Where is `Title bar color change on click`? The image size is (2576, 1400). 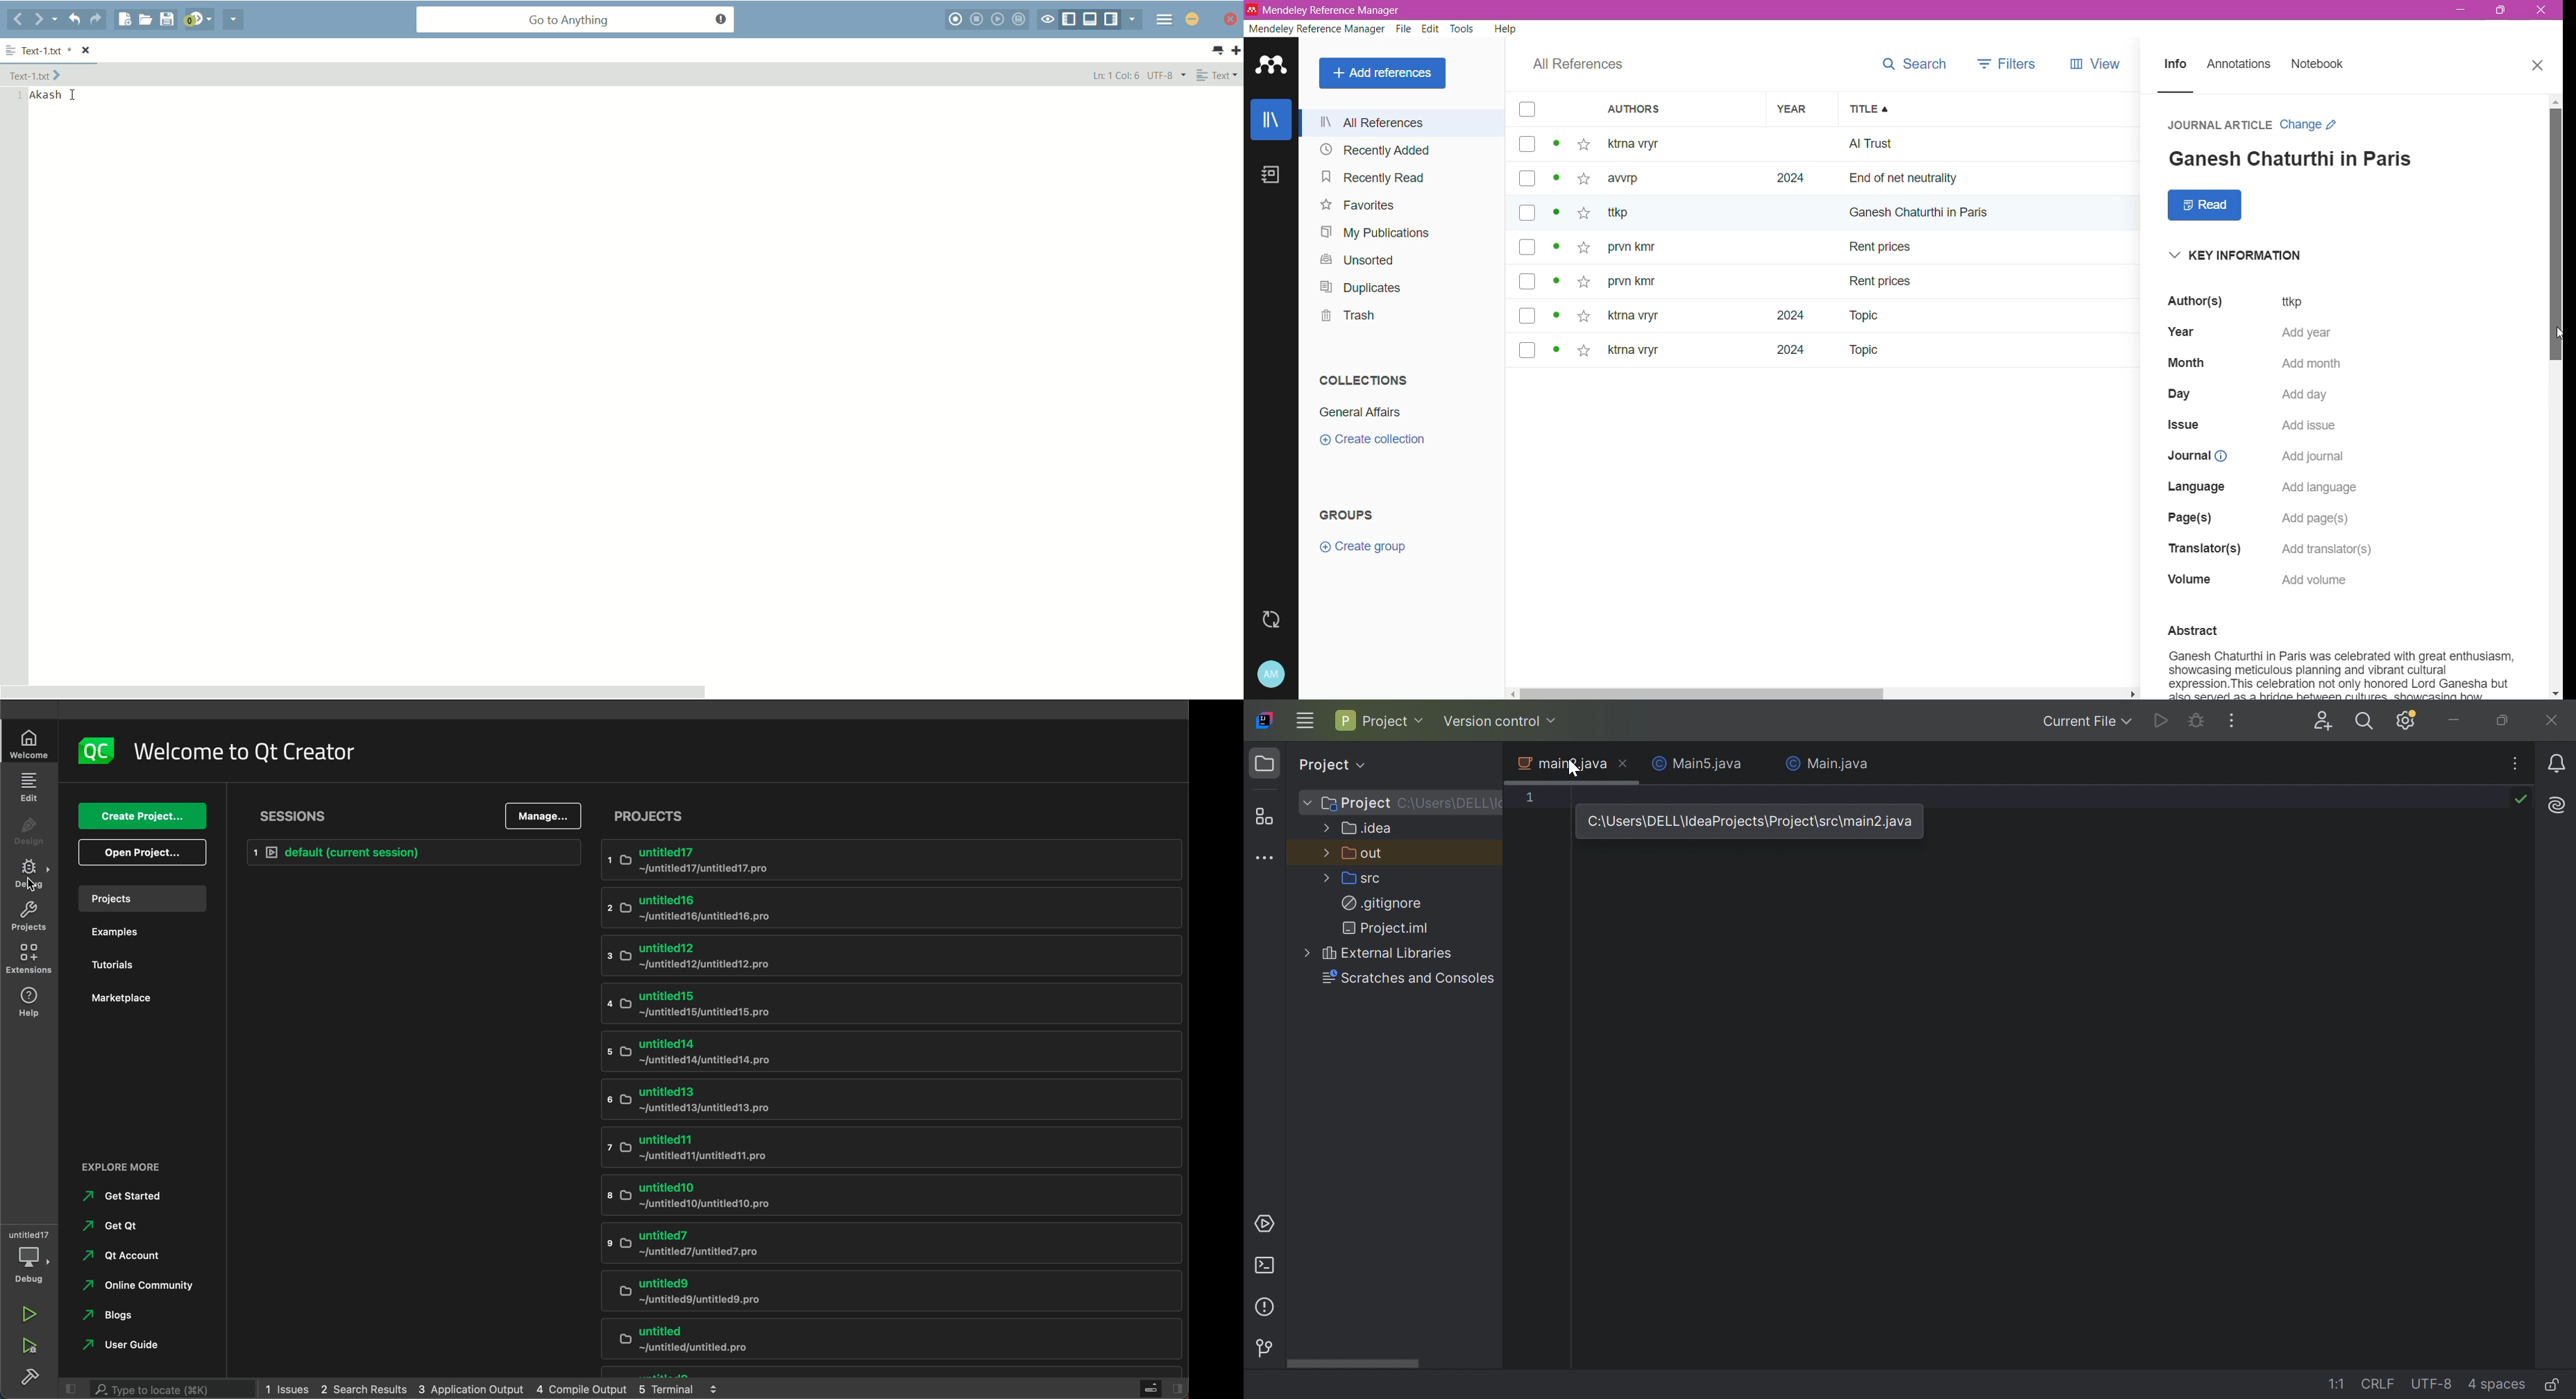
Title bar color change on click is located at coordinates (1903, 10).